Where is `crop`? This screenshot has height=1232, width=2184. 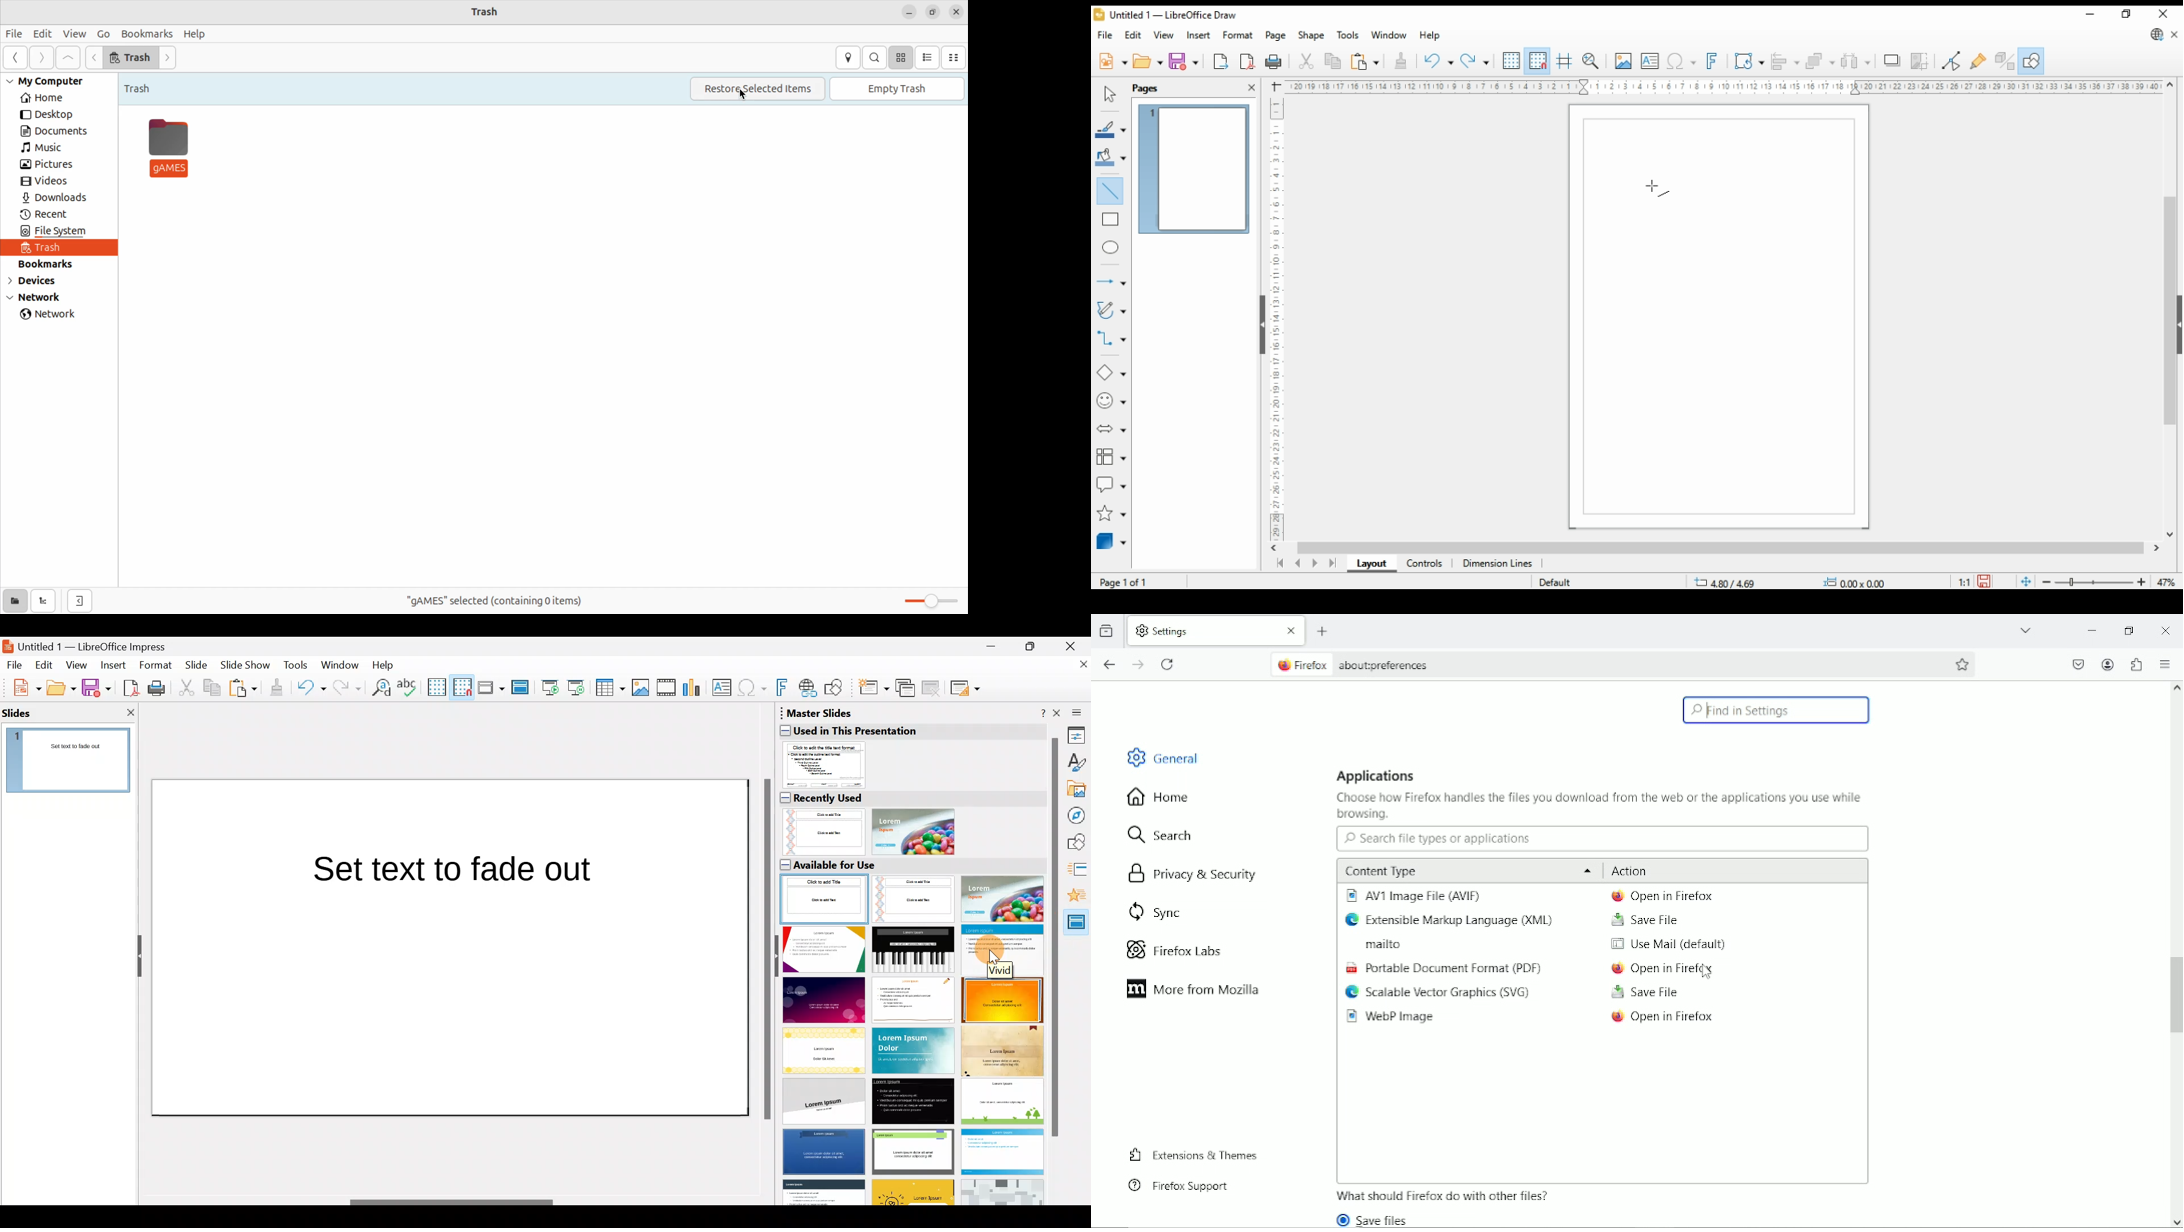 crop is located at coordinates (1922, 61).